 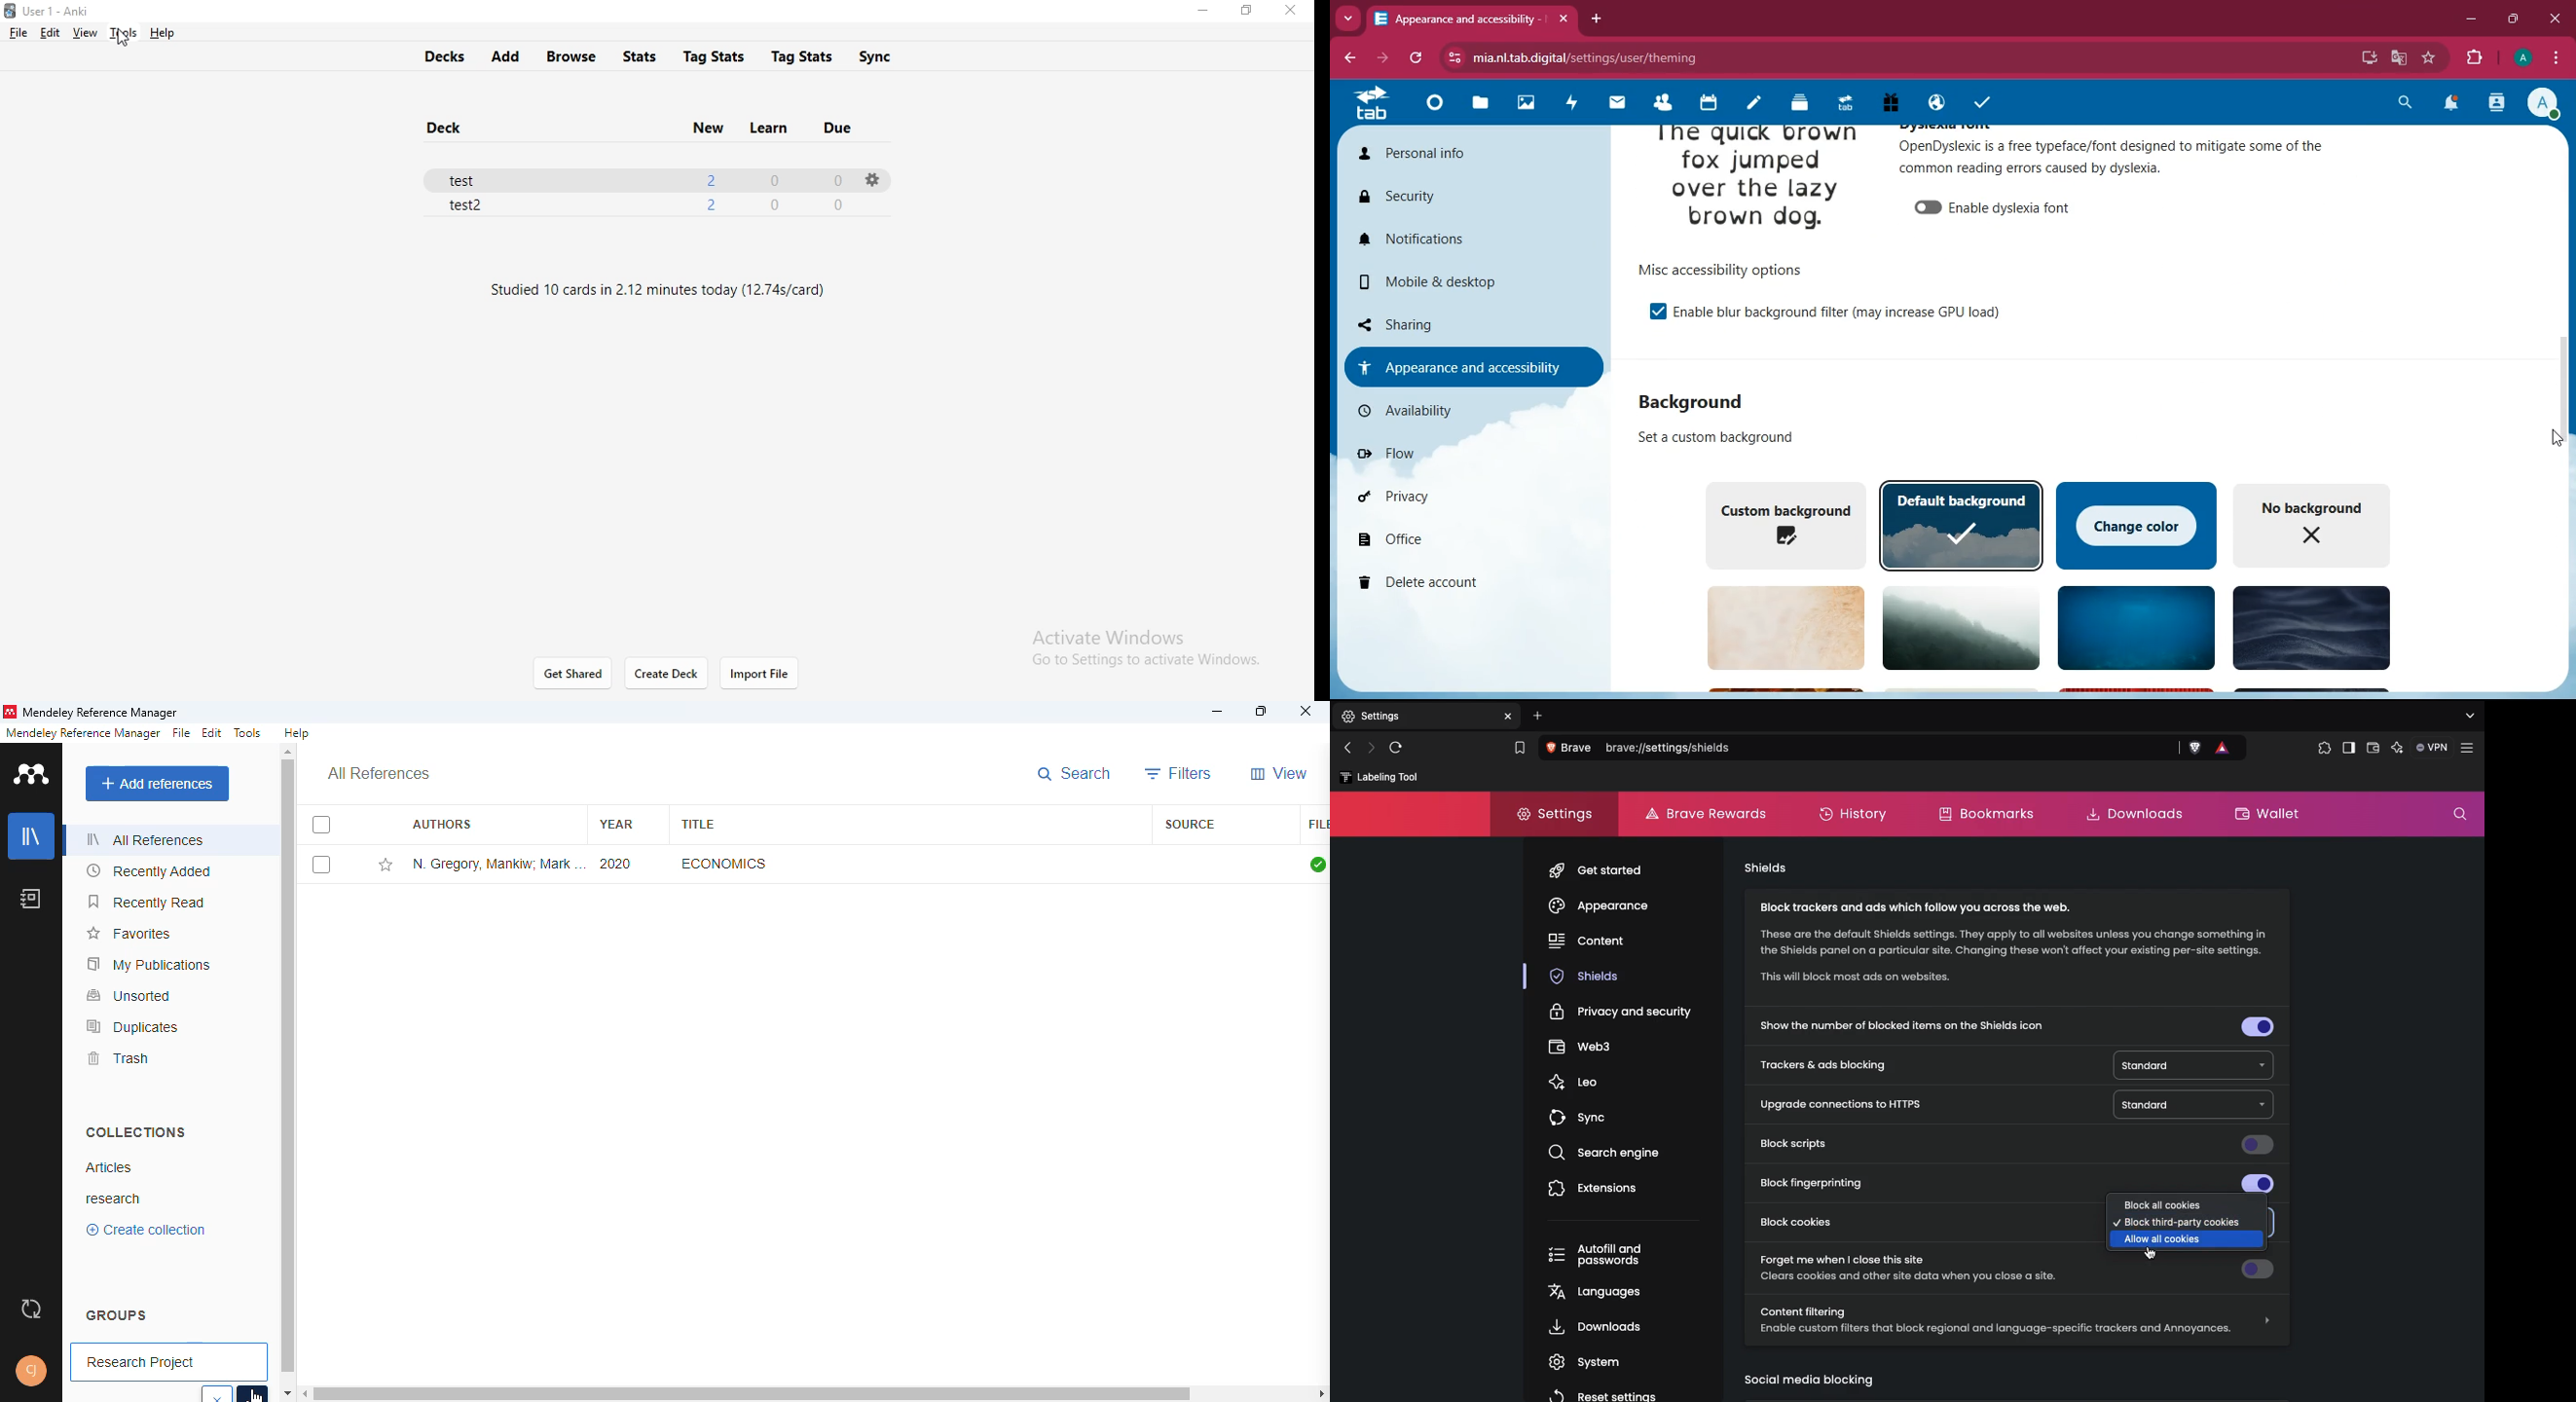 I want to click on security, so click(x=1465, y=199).